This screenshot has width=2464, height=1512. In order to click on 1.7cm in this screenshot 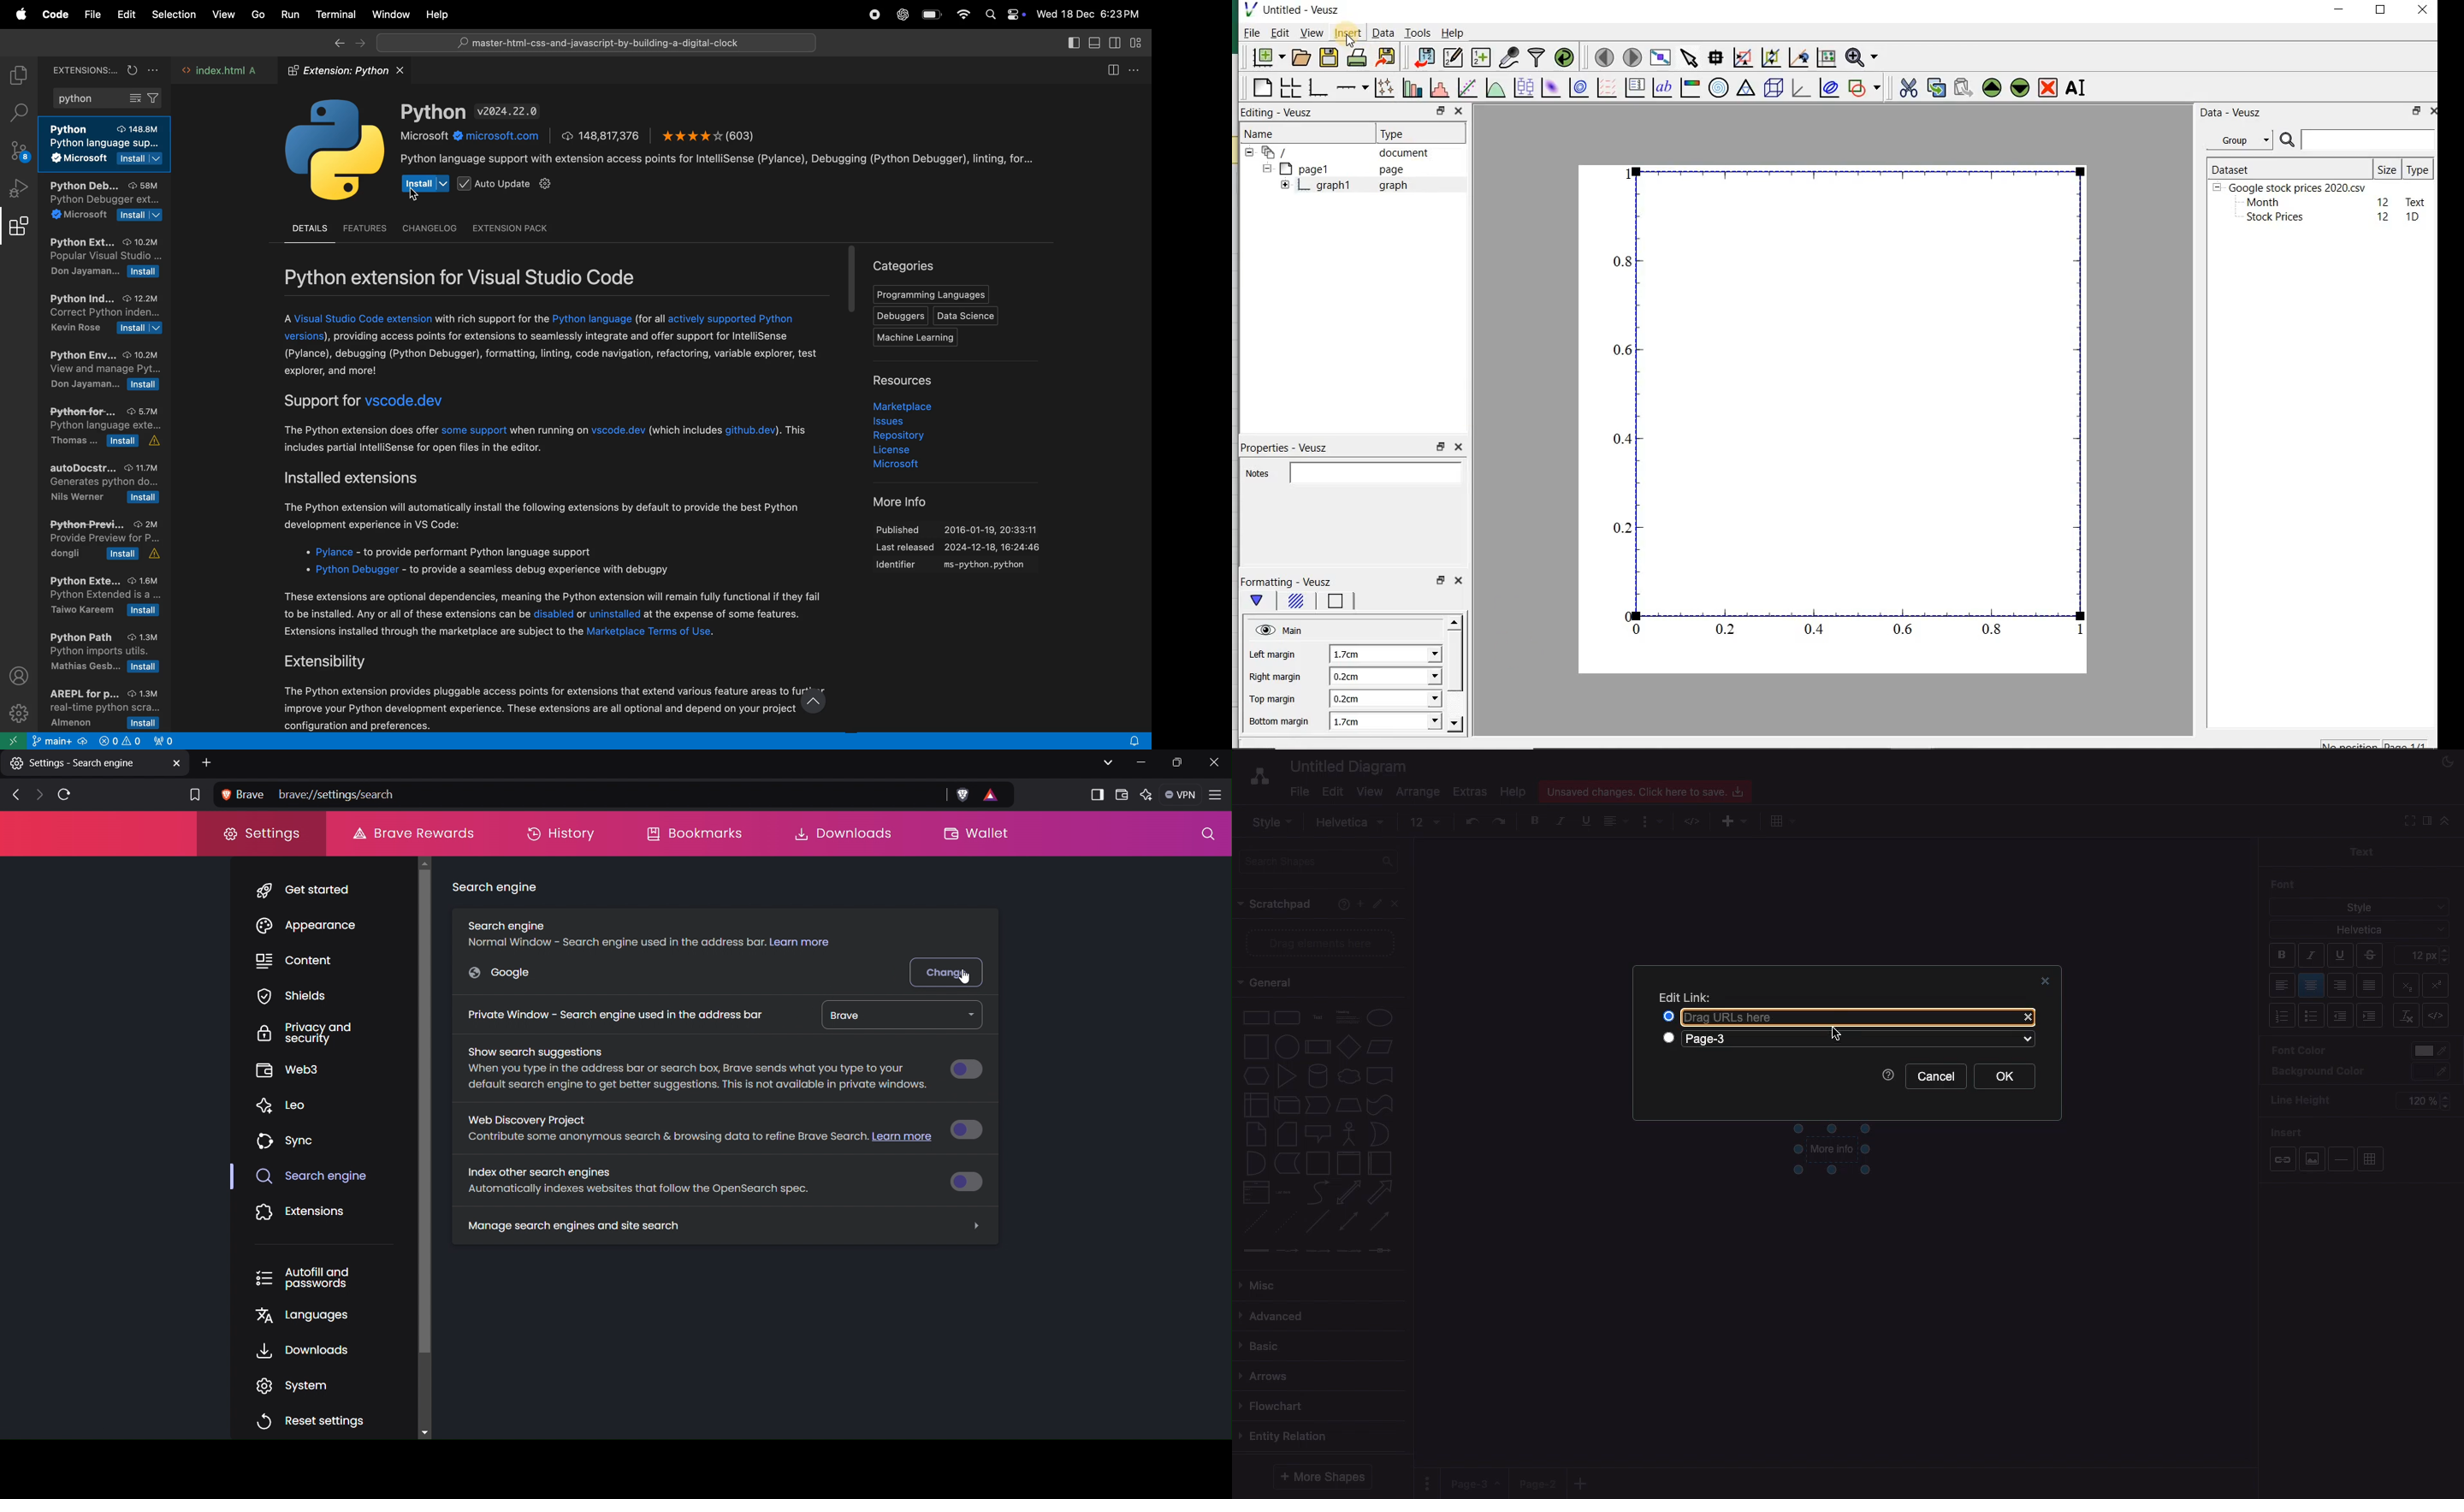, I will do `click(1384, 720)`.